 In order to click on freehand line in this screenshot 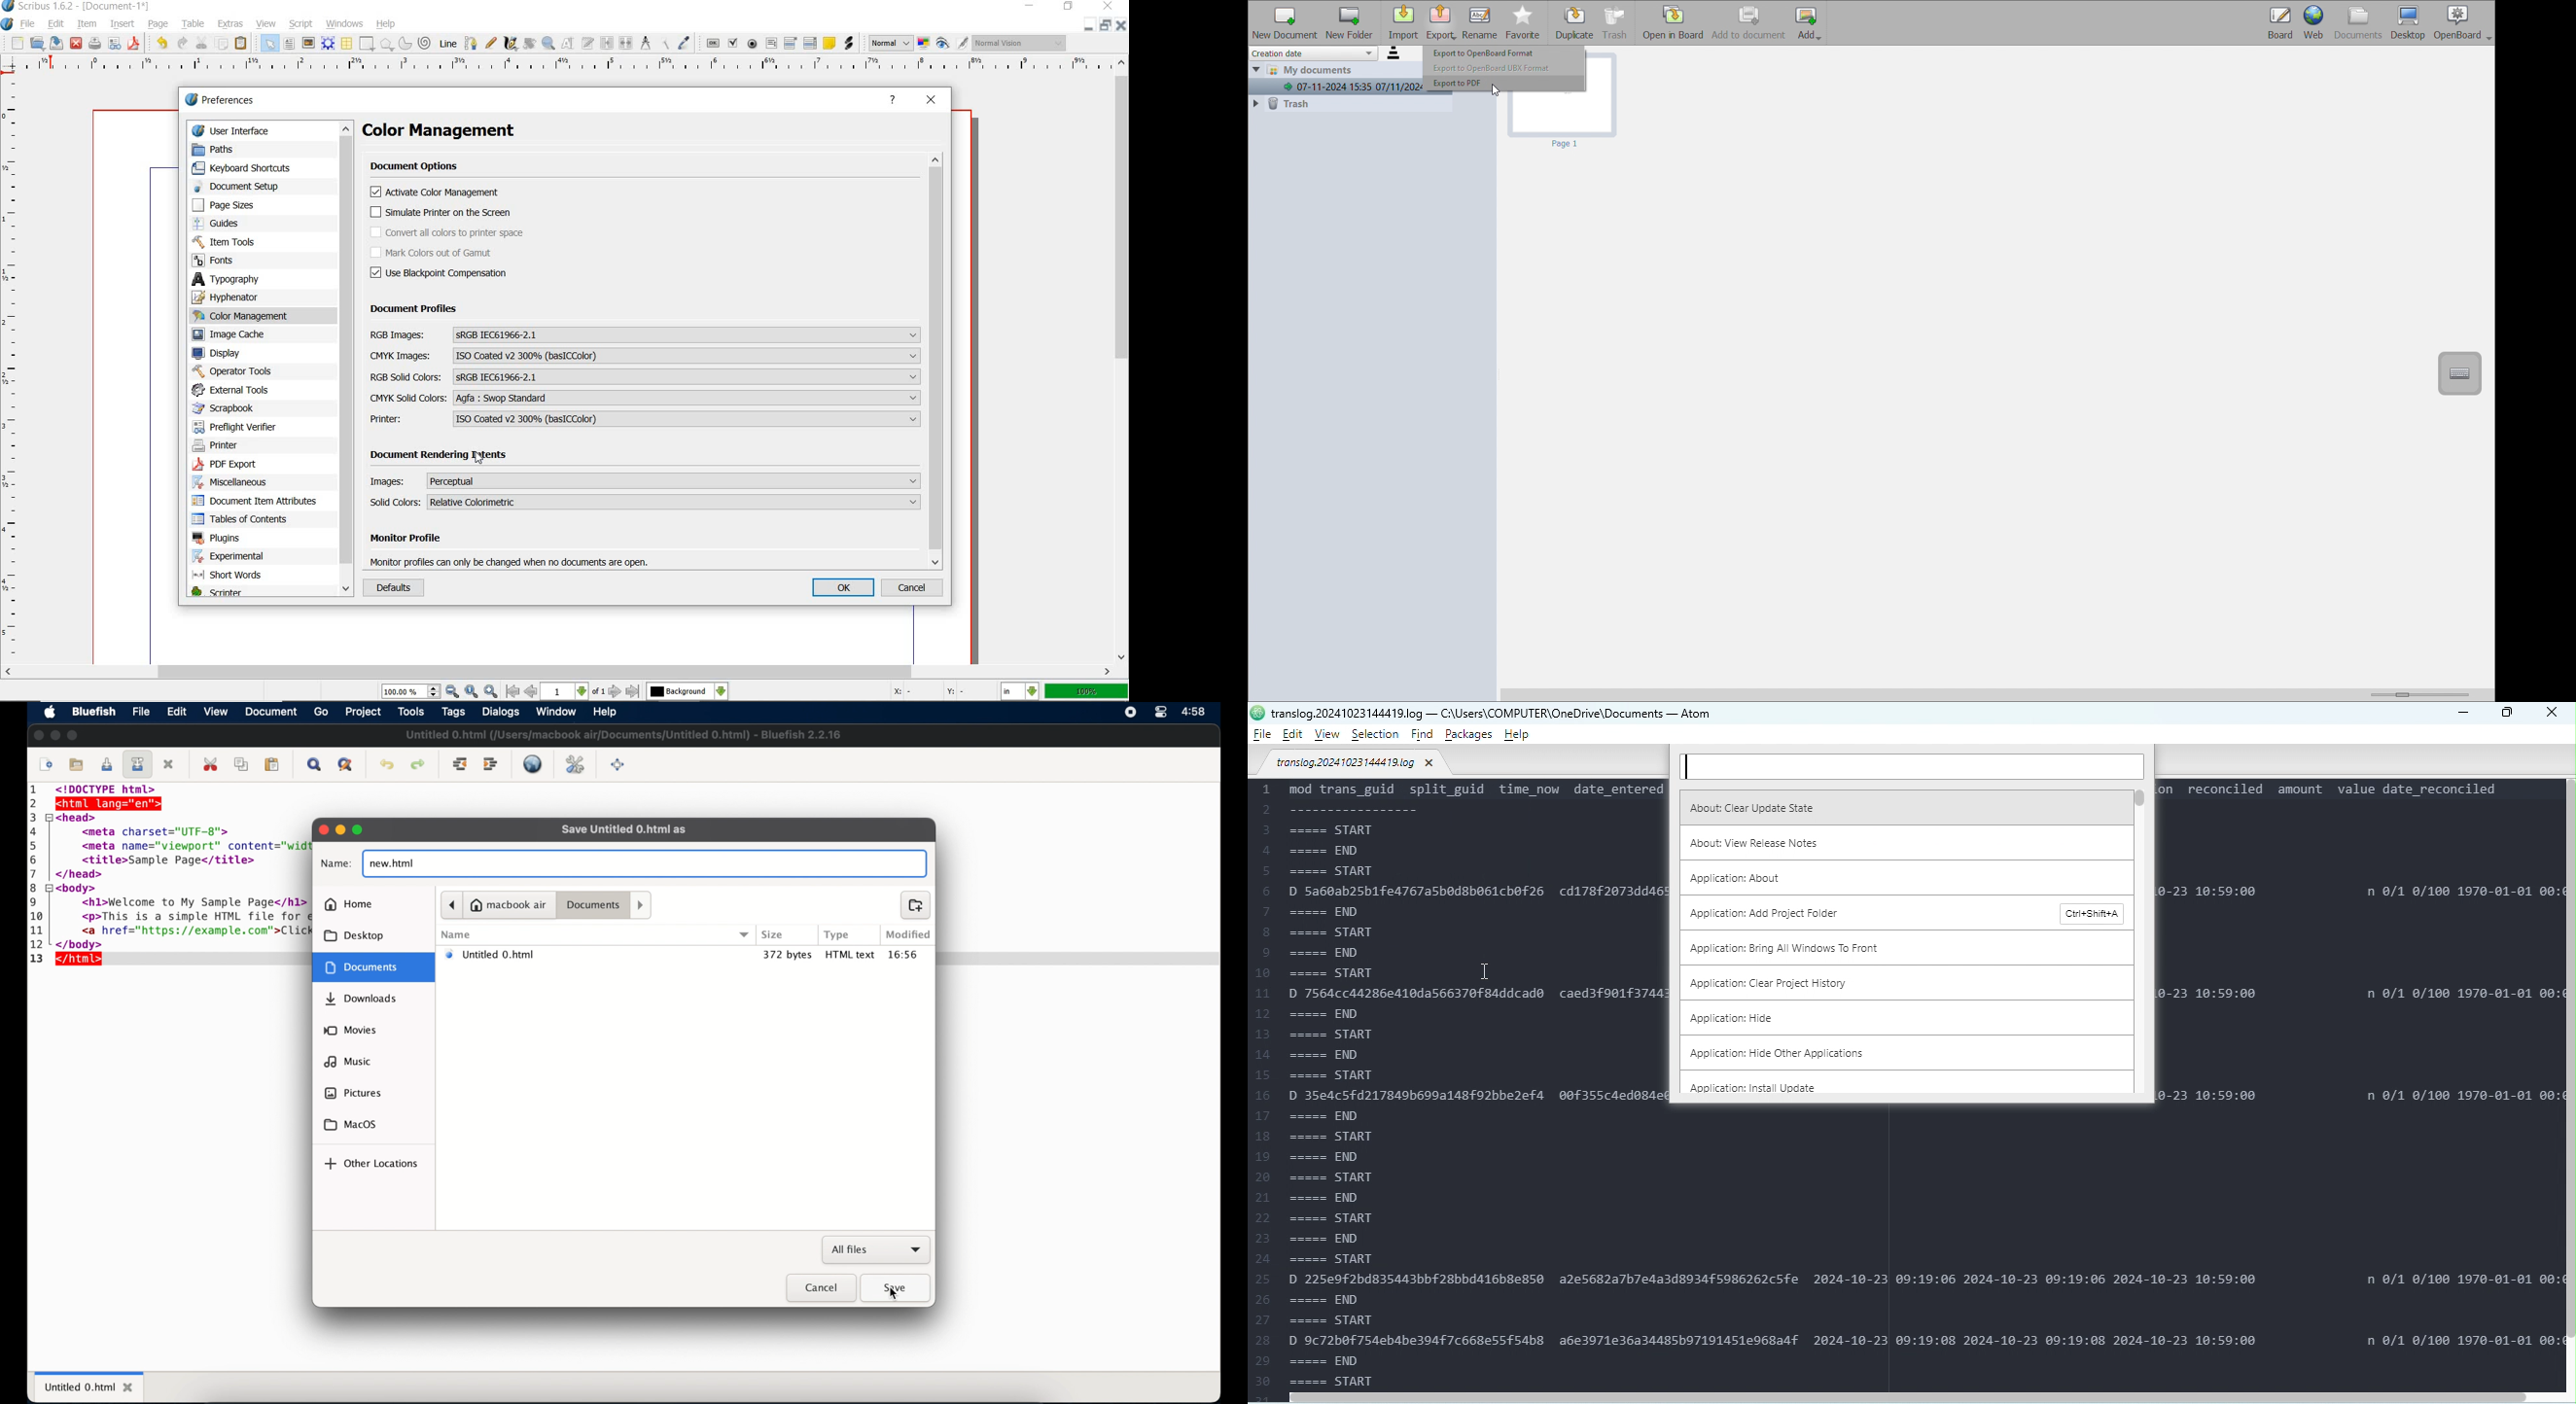, I will do `click(489, 42)`.